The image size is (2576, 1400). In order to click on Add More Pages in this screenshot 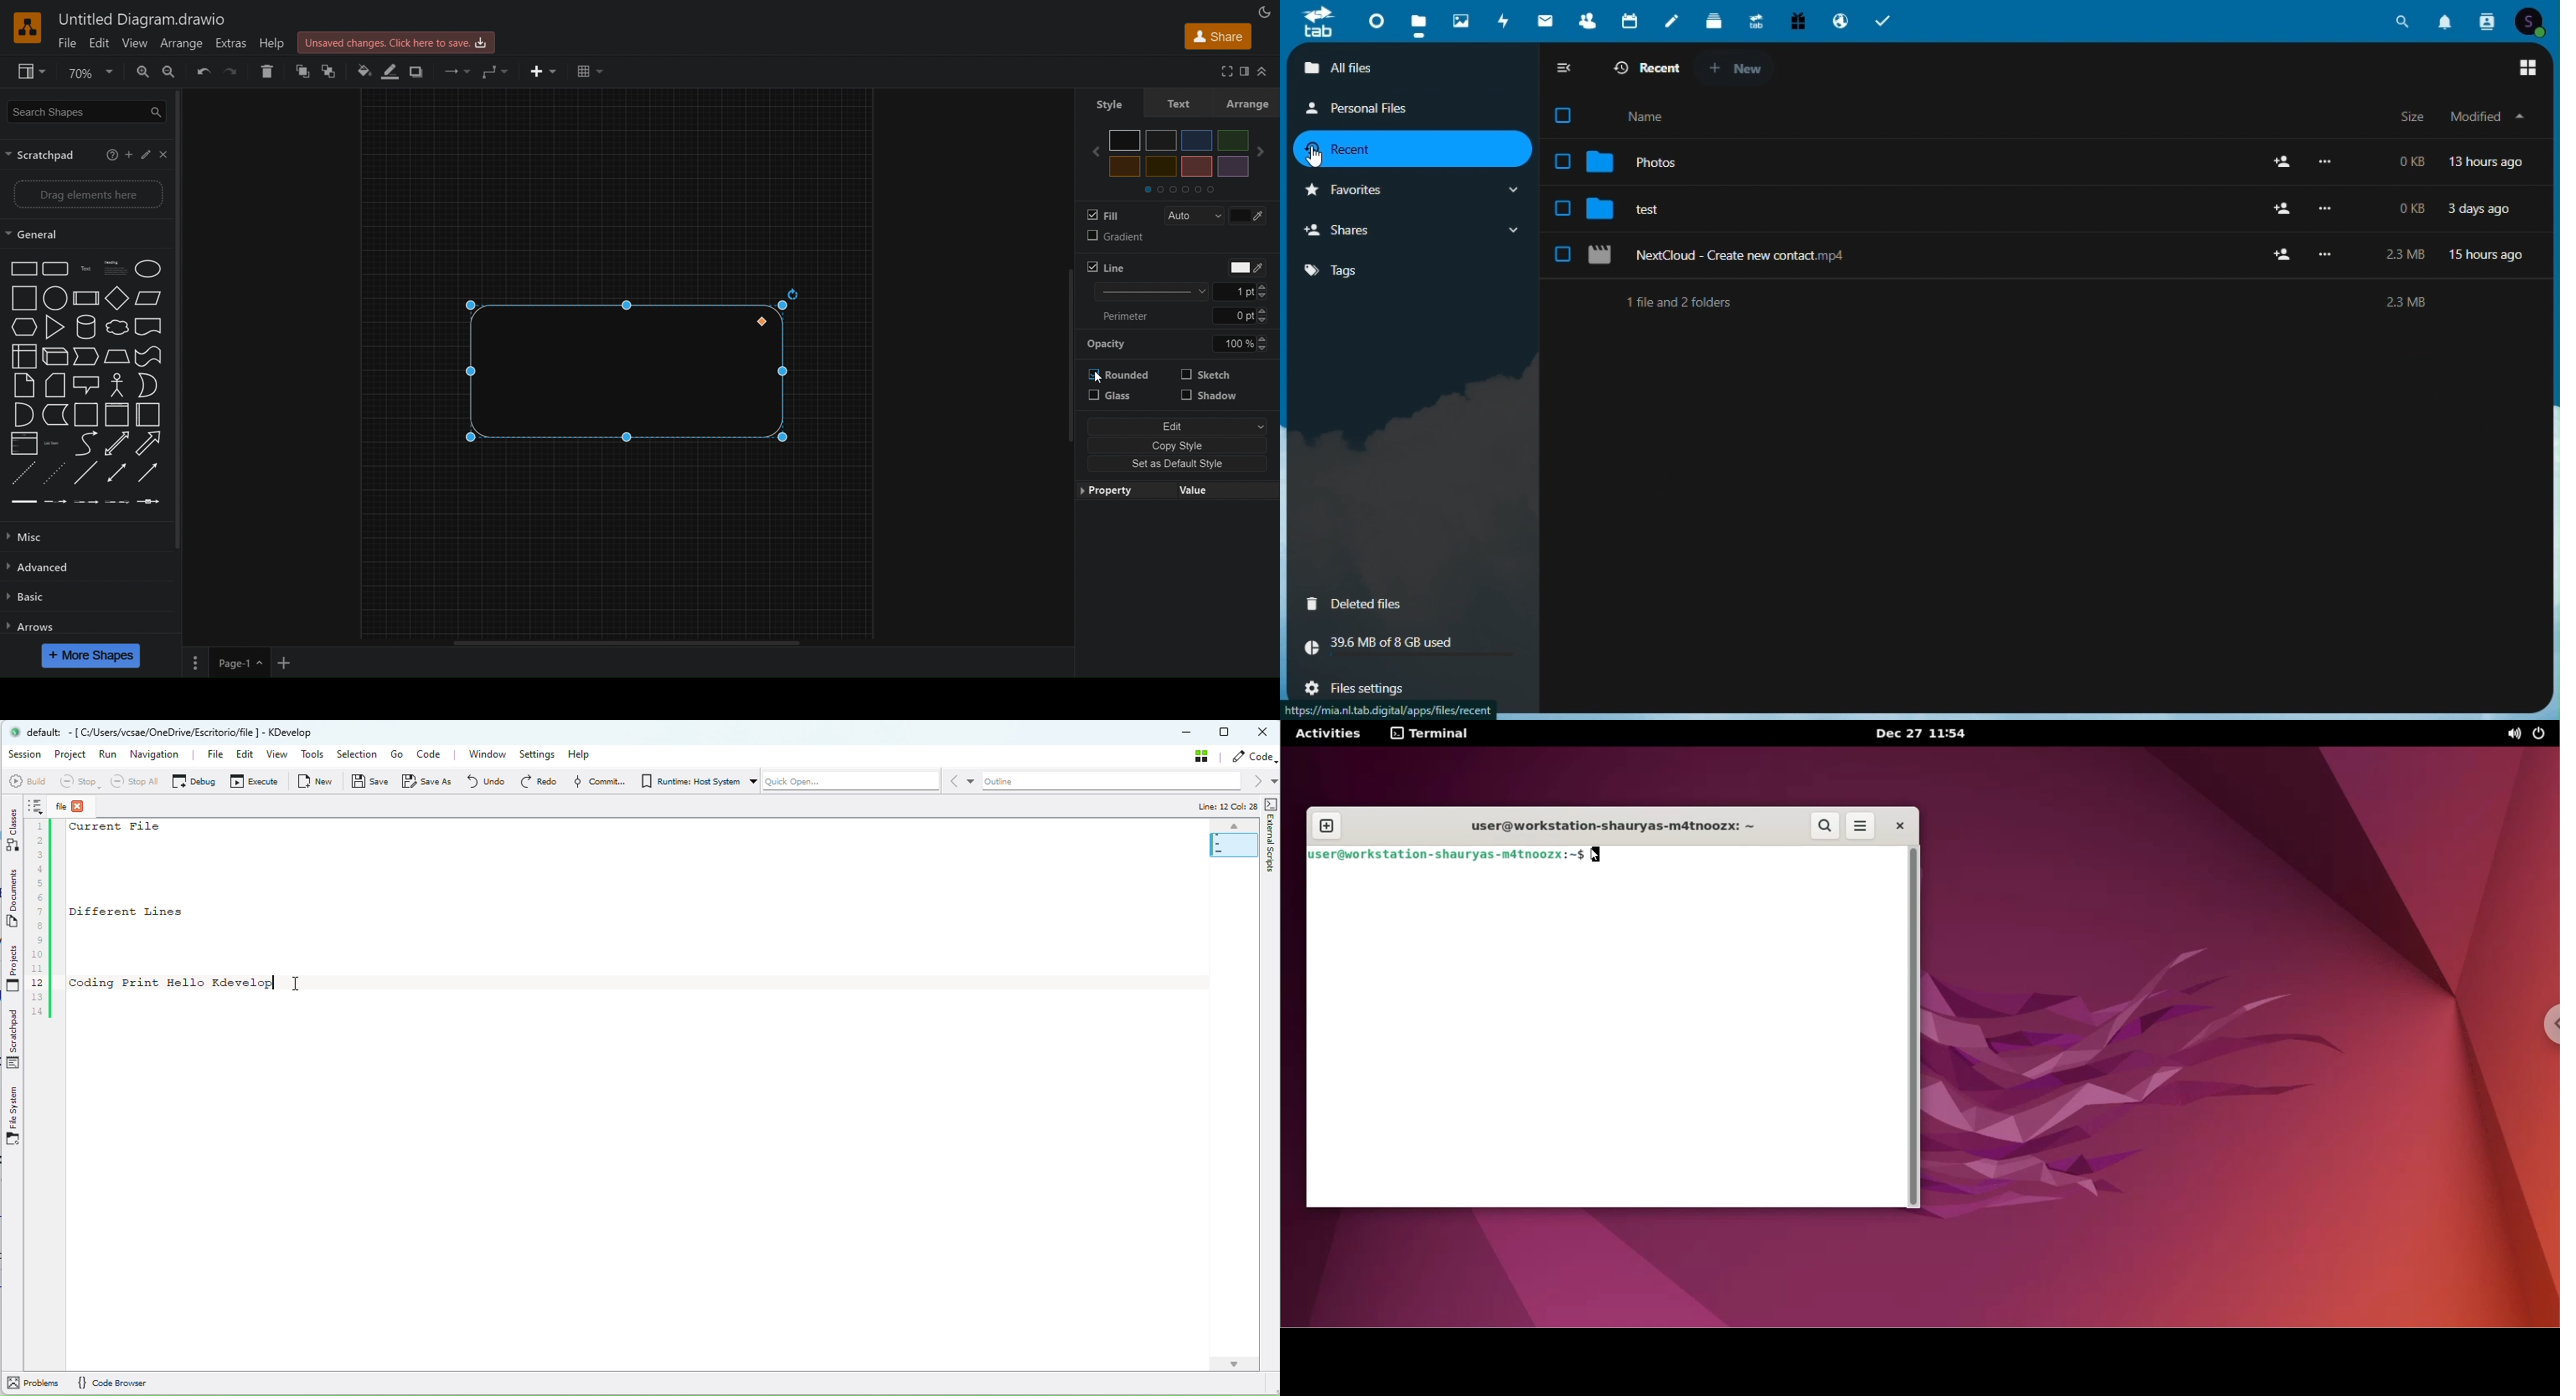, I will do `click(284, 663)`.